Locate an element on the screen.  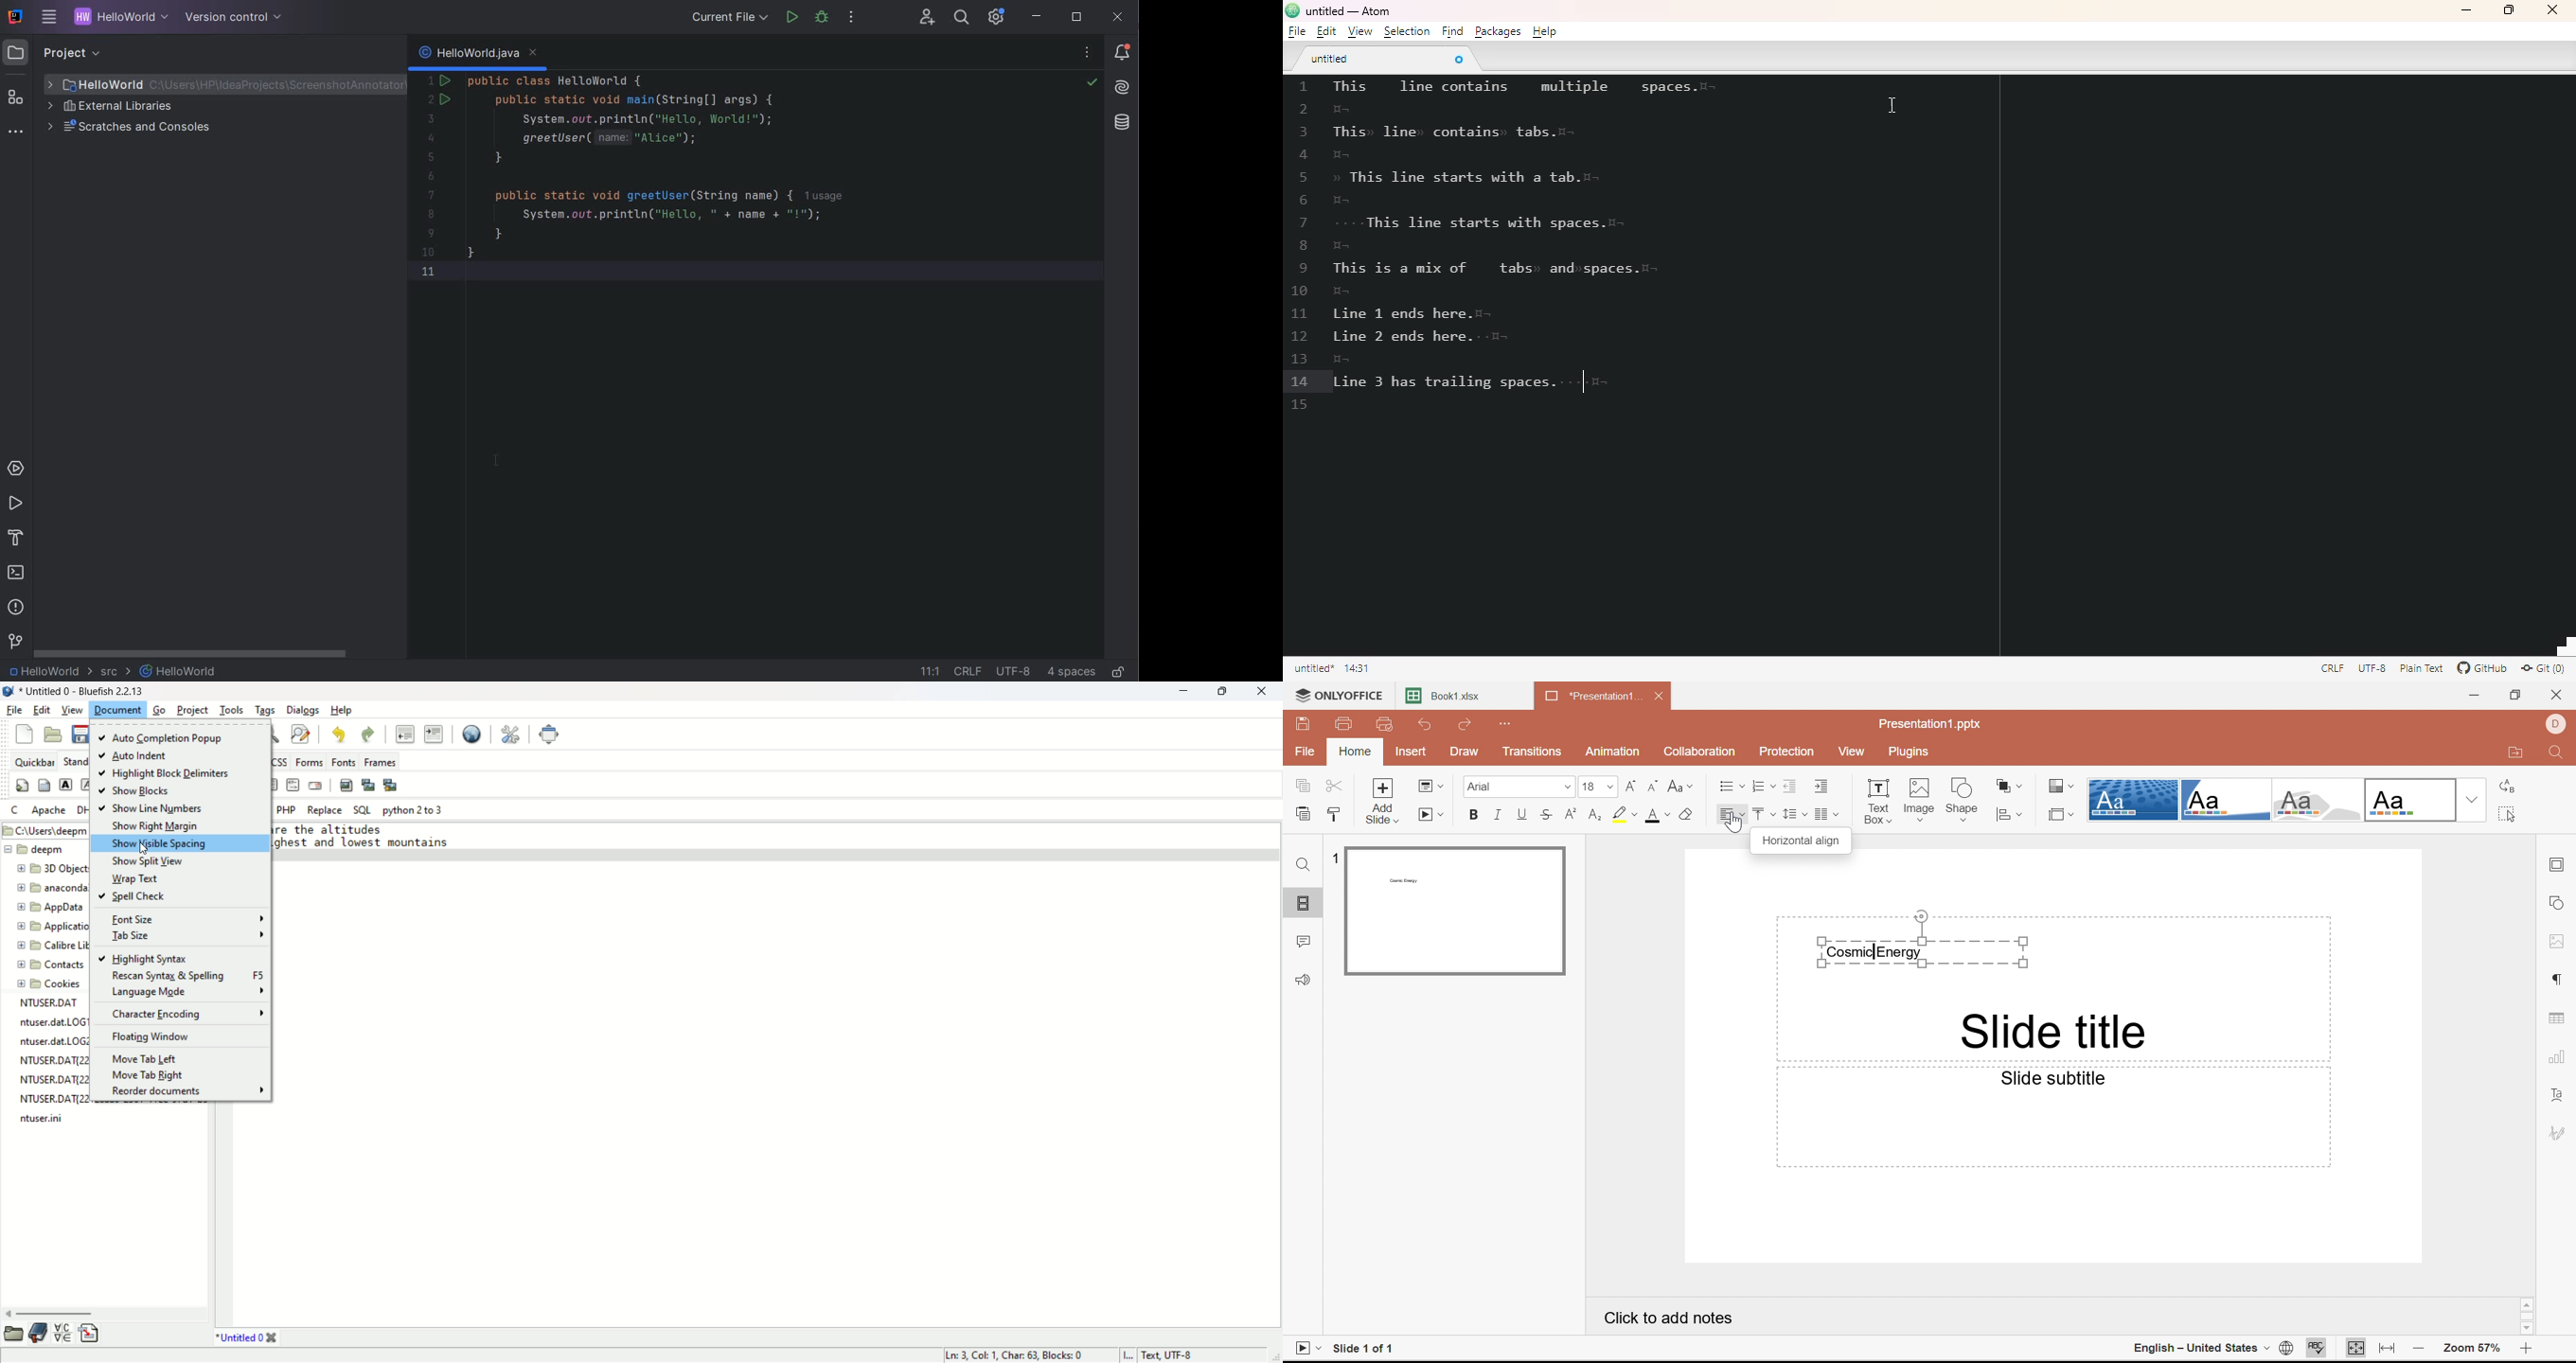
Font color is located at coordinates (1659, 816).